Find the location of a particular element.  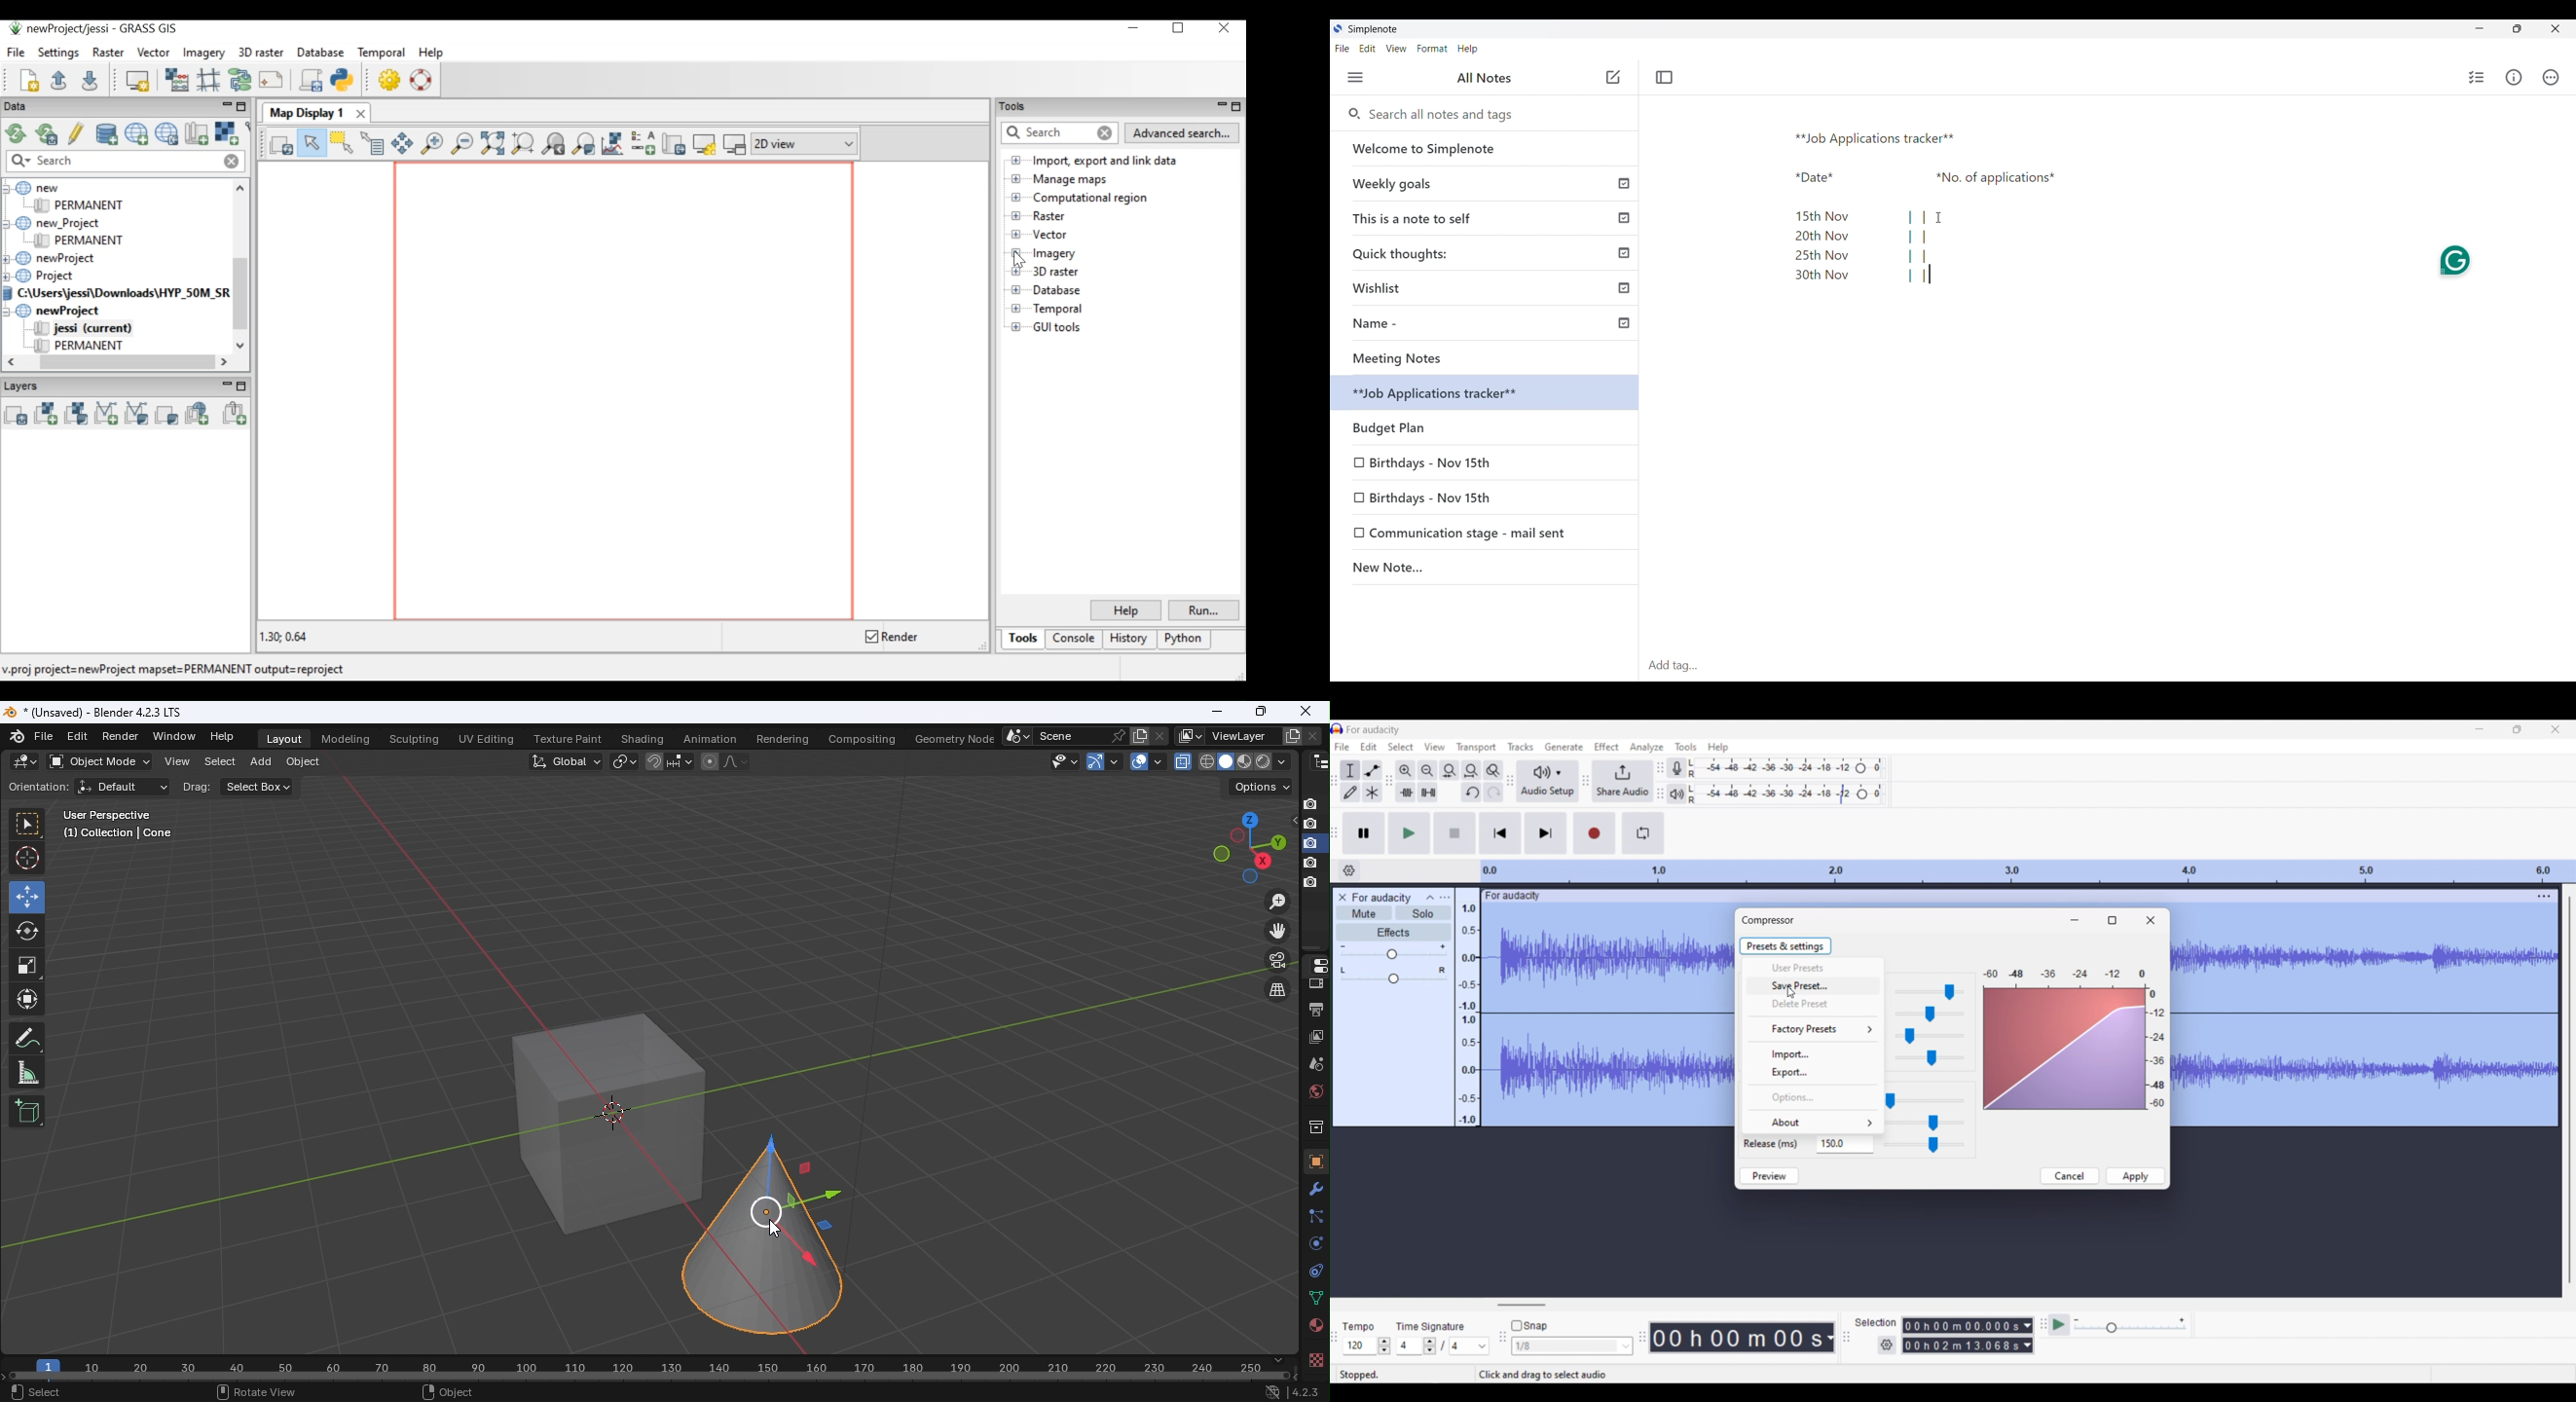

Play/Play once is located at coordinates (1409, 833).